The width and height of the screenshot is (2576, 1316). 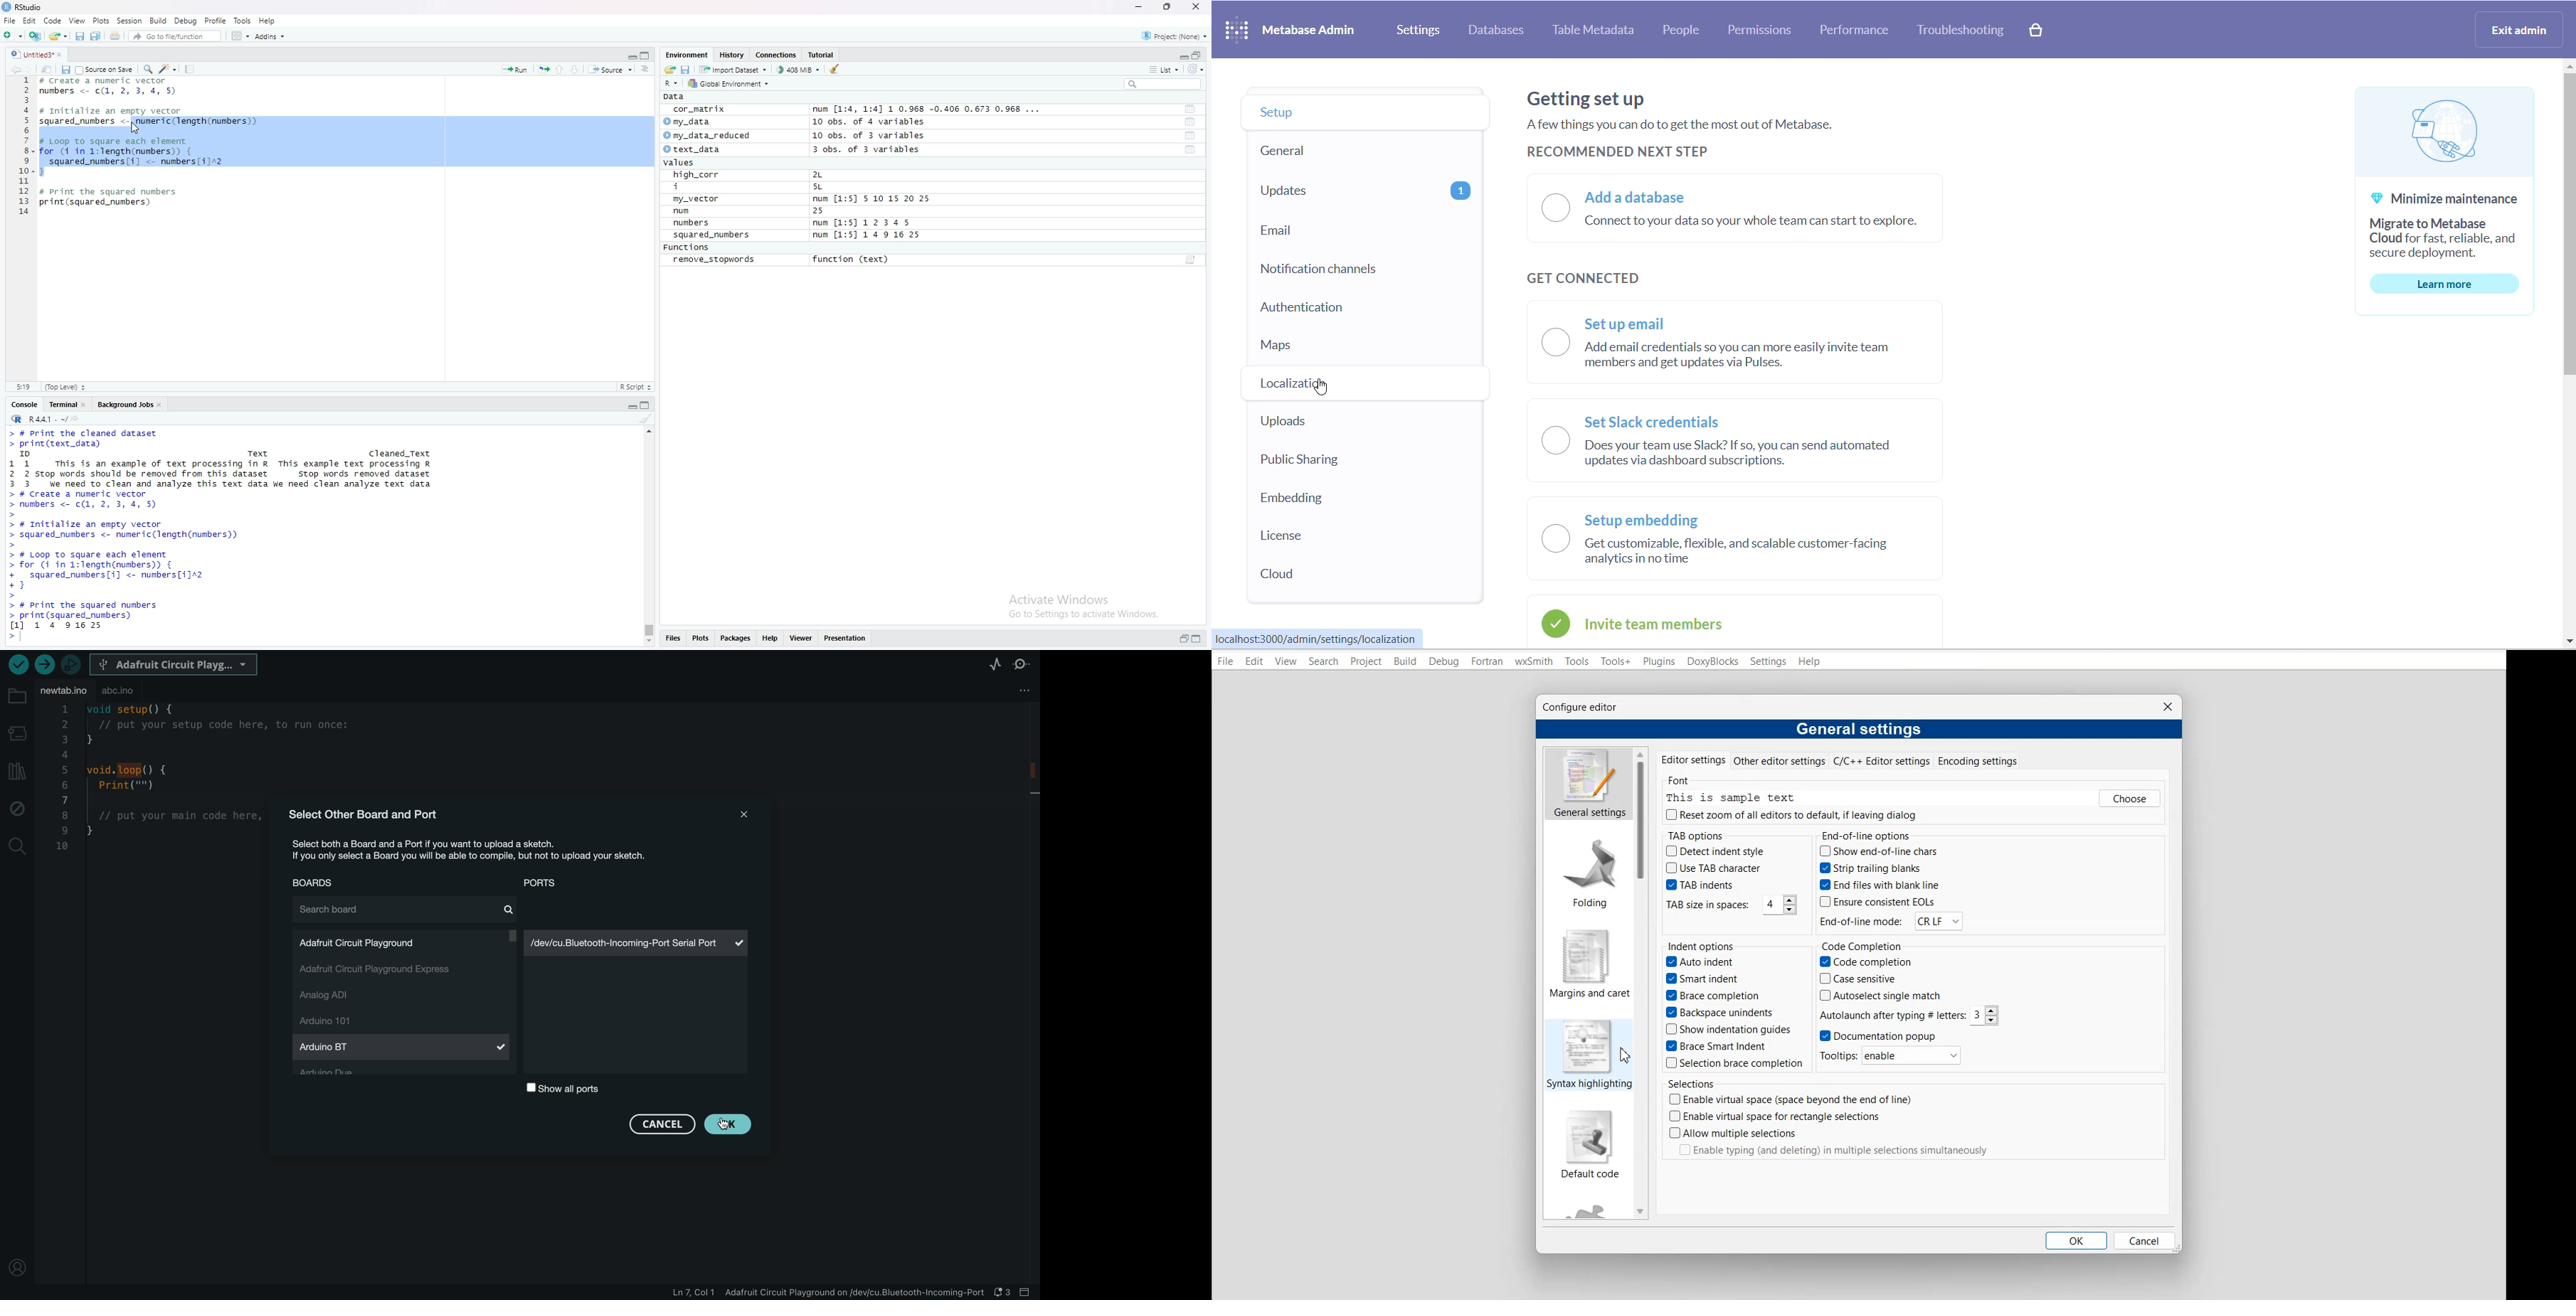 What do you see at coordinates (734, 54) in the screenshot?
I see `History.` at bounding box center [734, 54].